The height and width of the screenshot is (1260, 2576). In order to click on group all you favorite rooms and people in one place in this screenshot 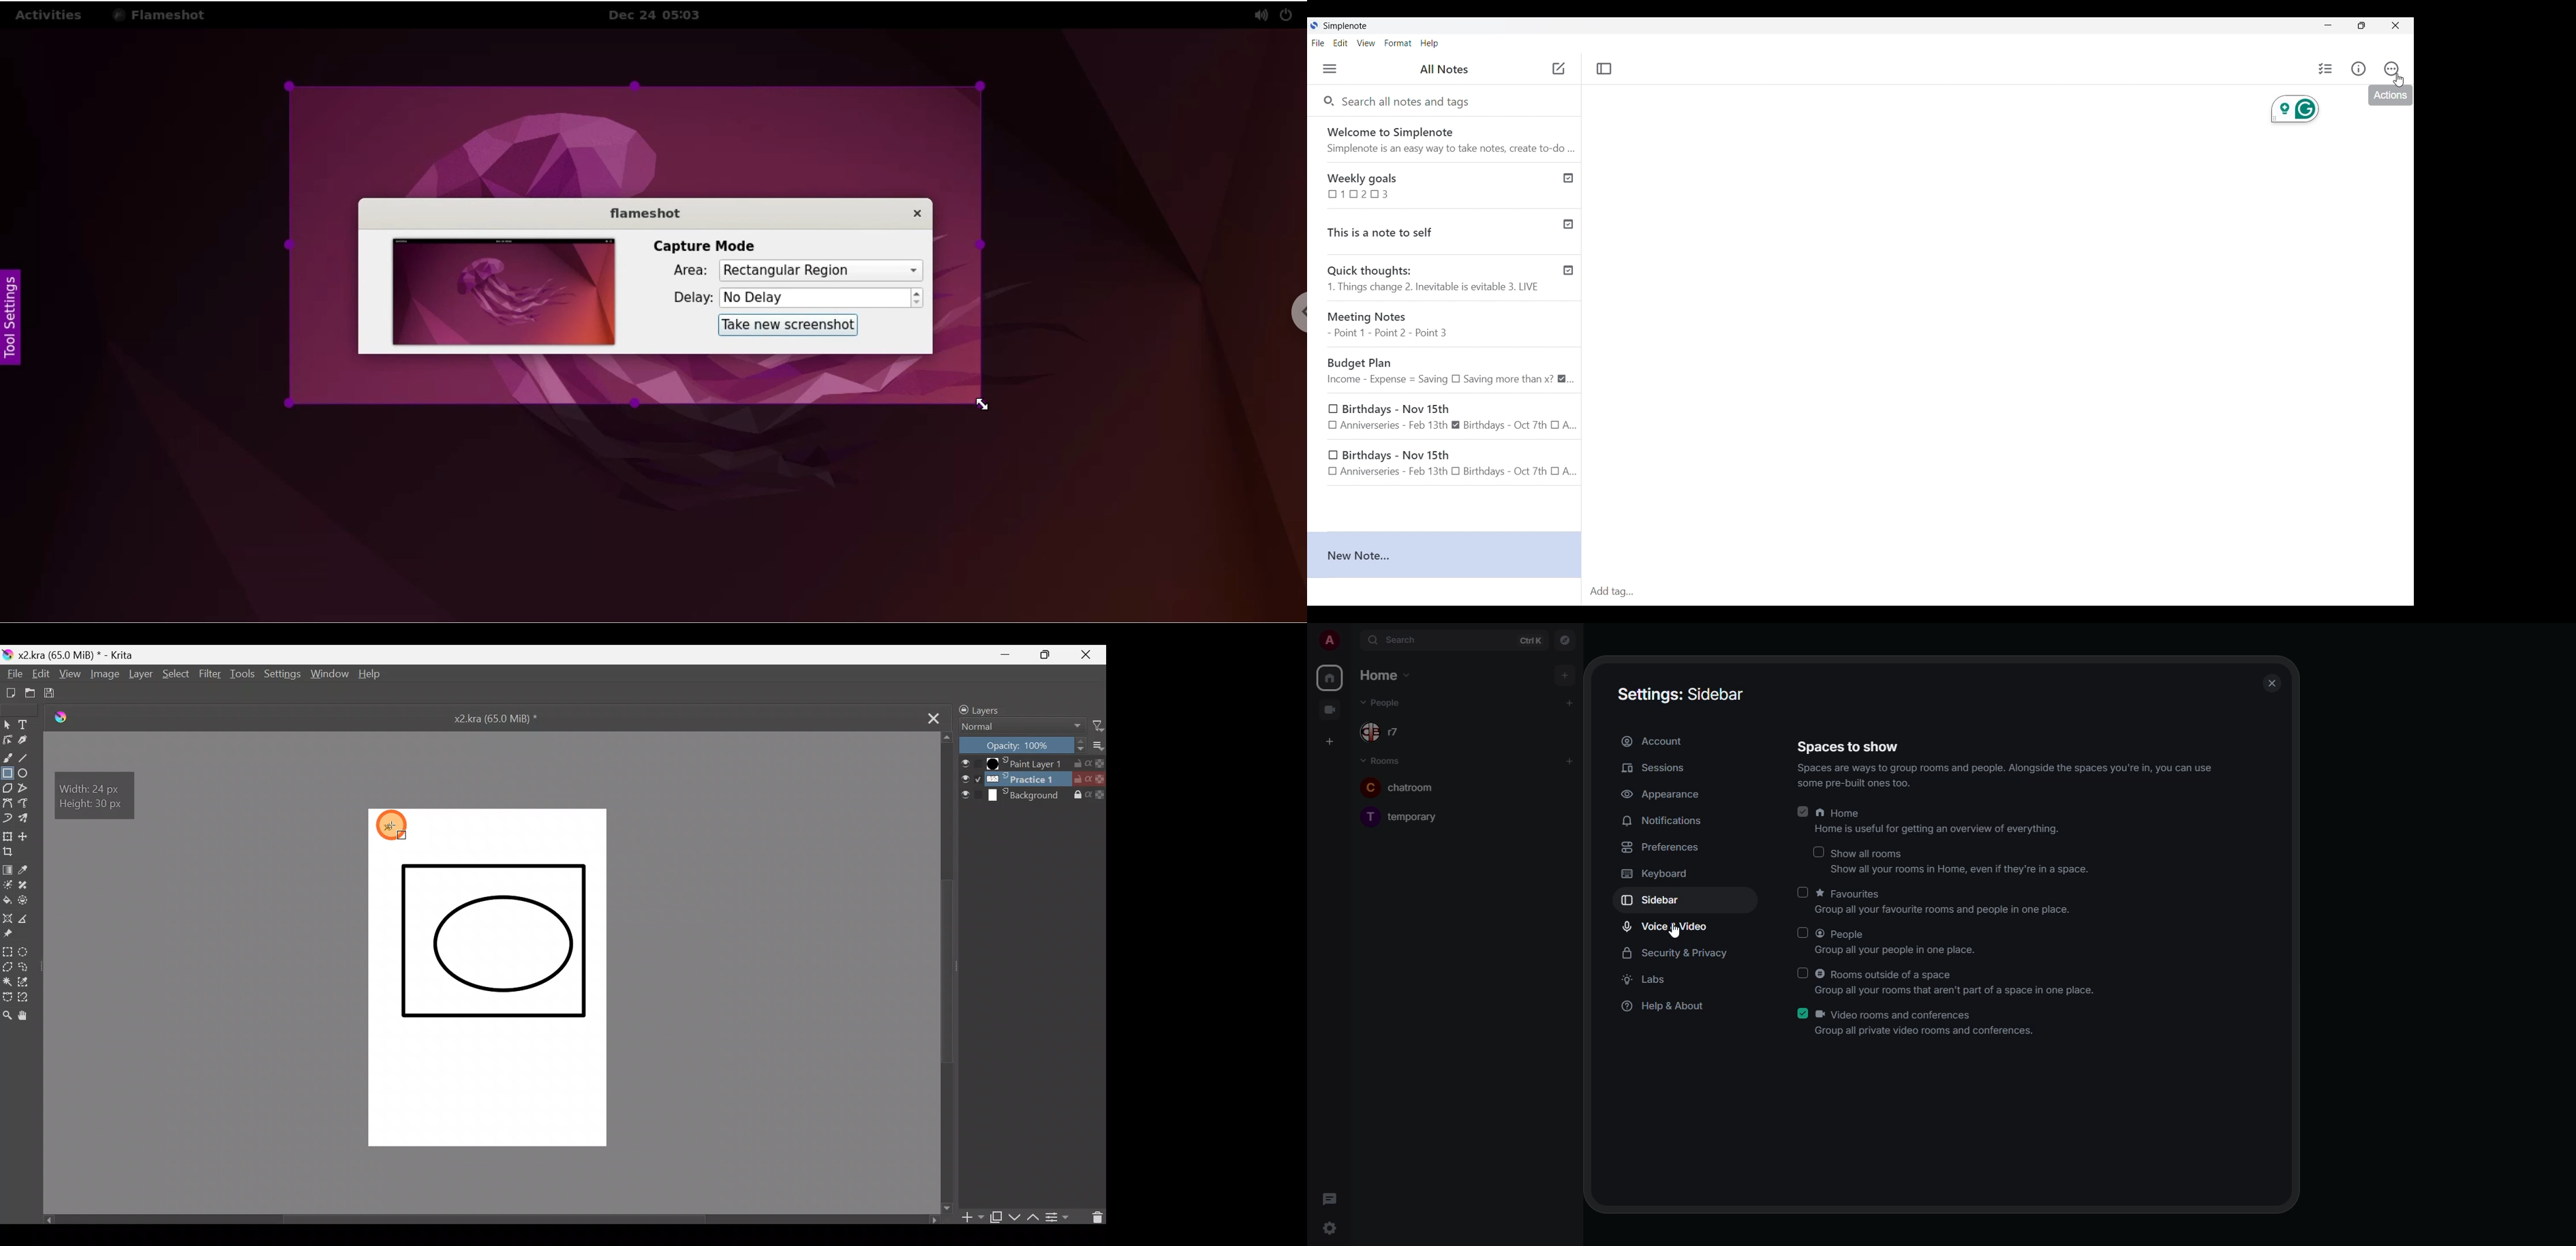, I will do `click(1947, 910)`.